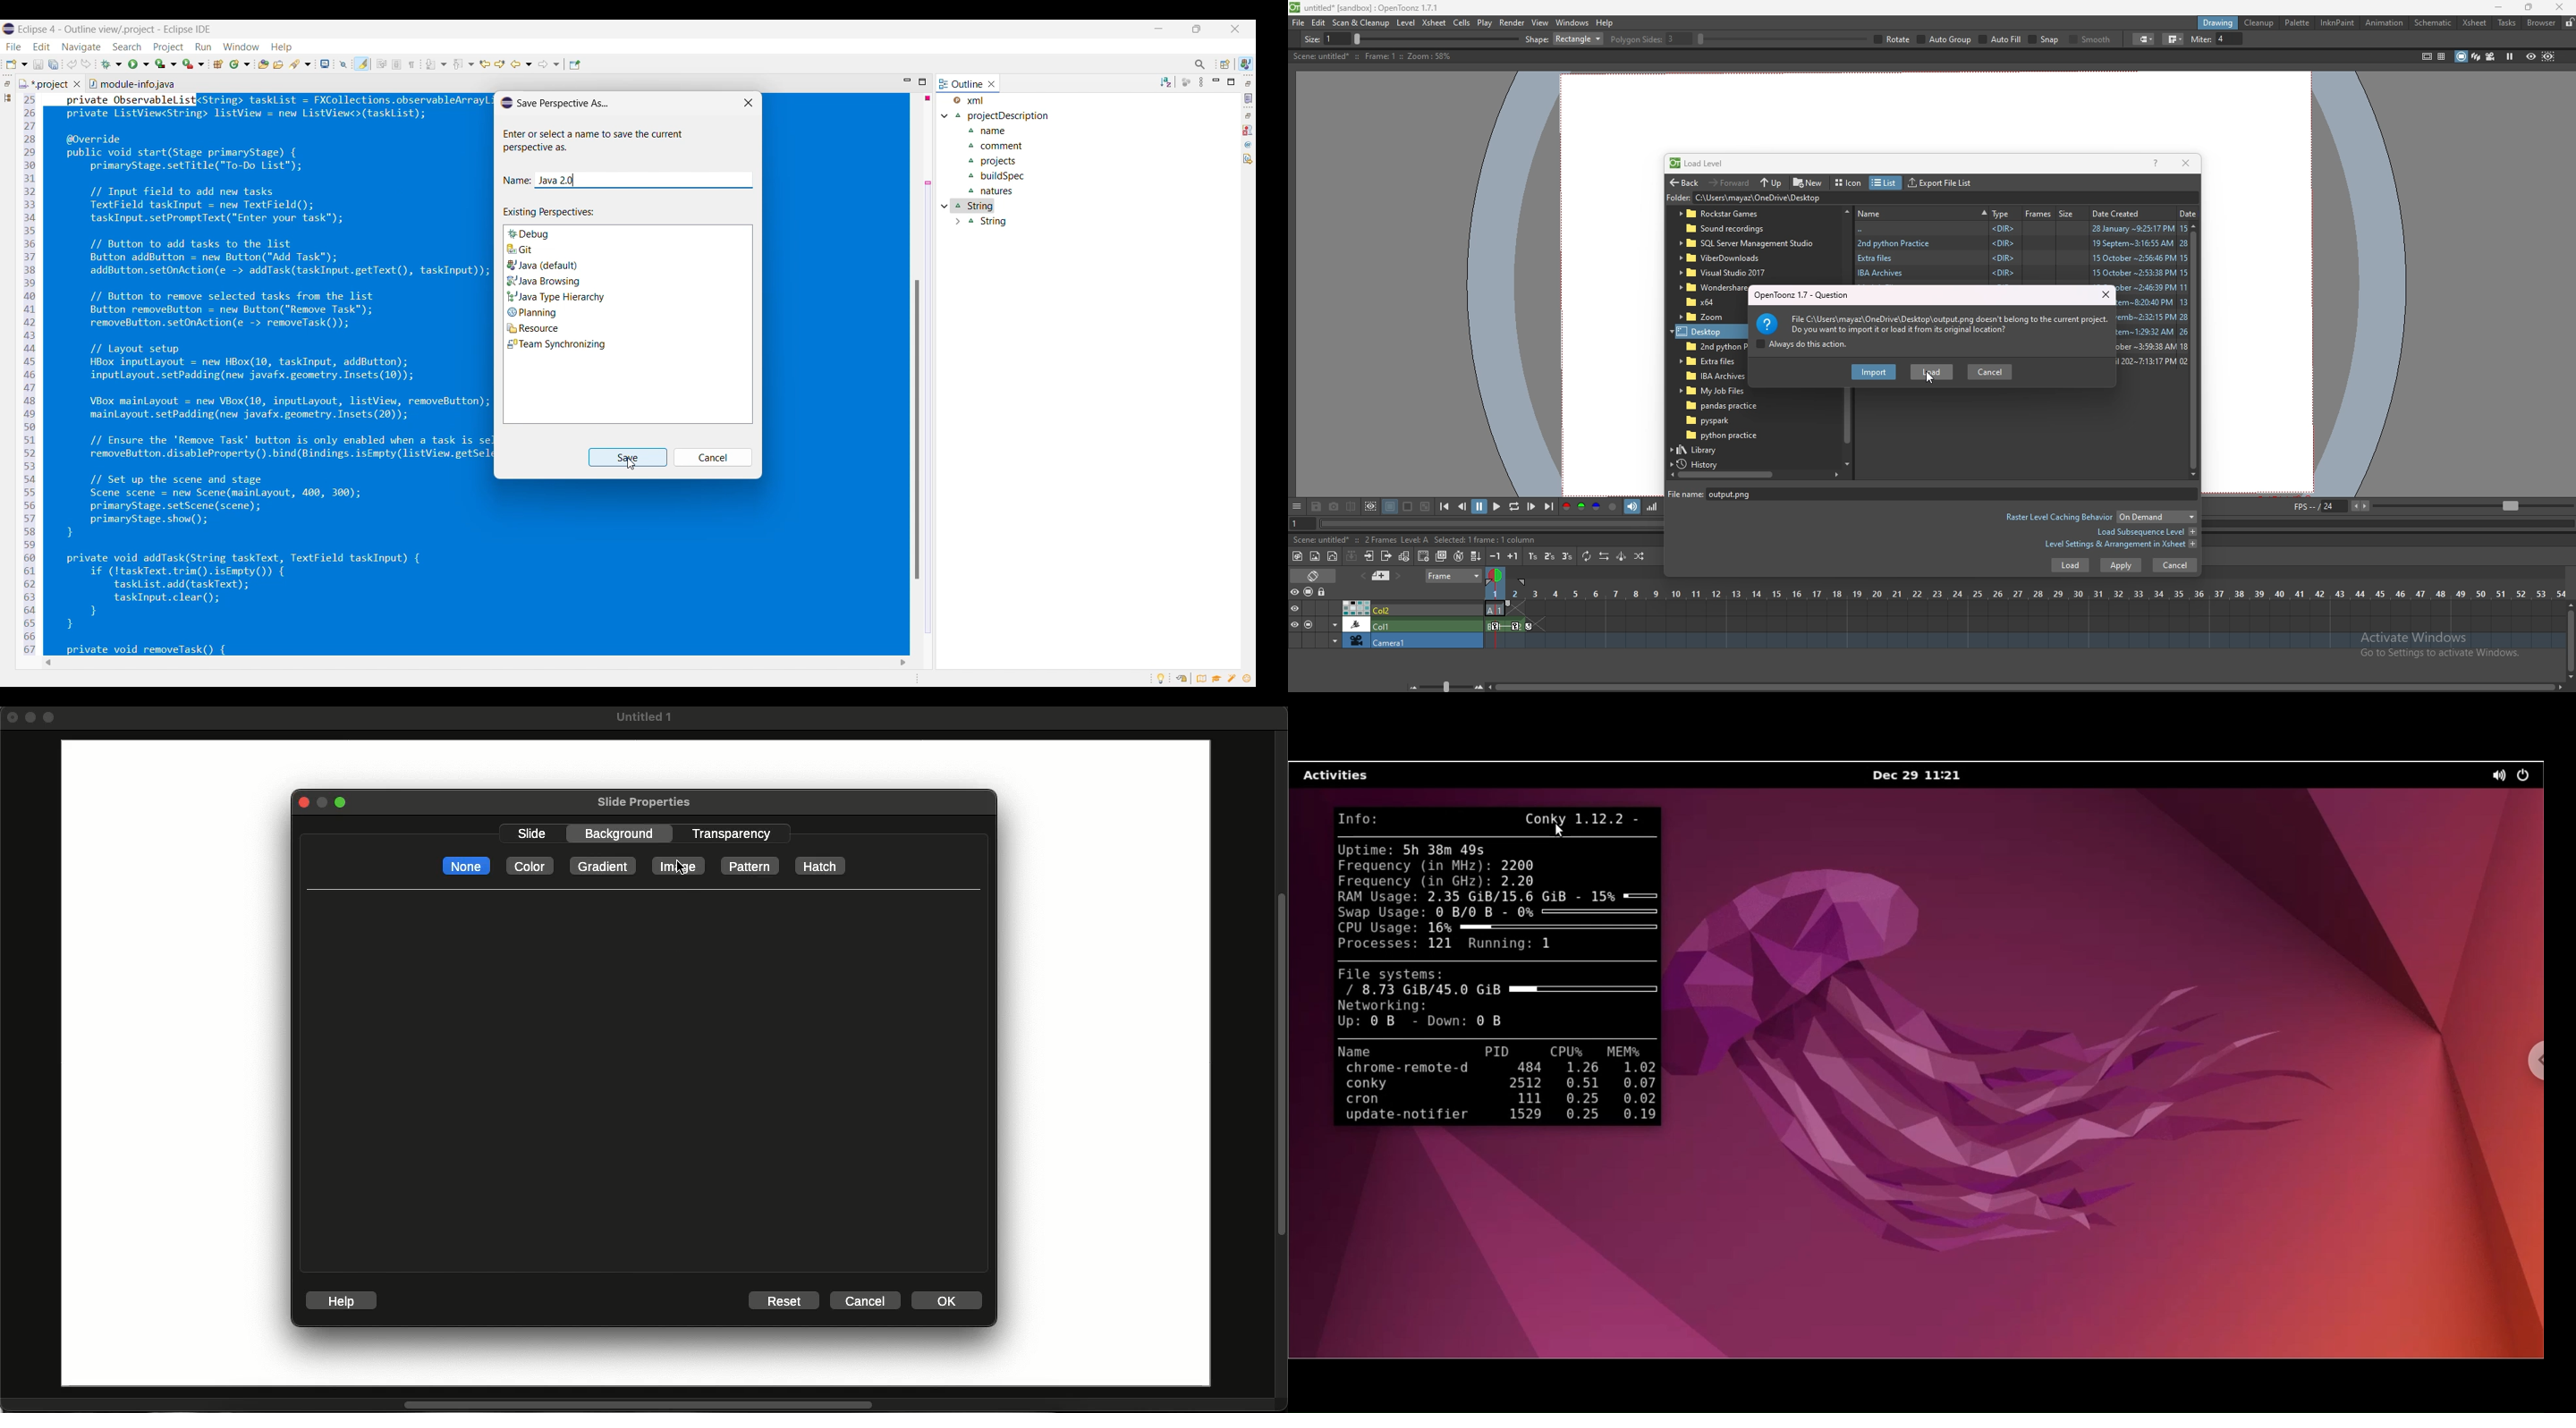 Image resolution: width=2576 pixels, height=1428 pixels. I want to click on duplicate drawing, so click(1442, 556).